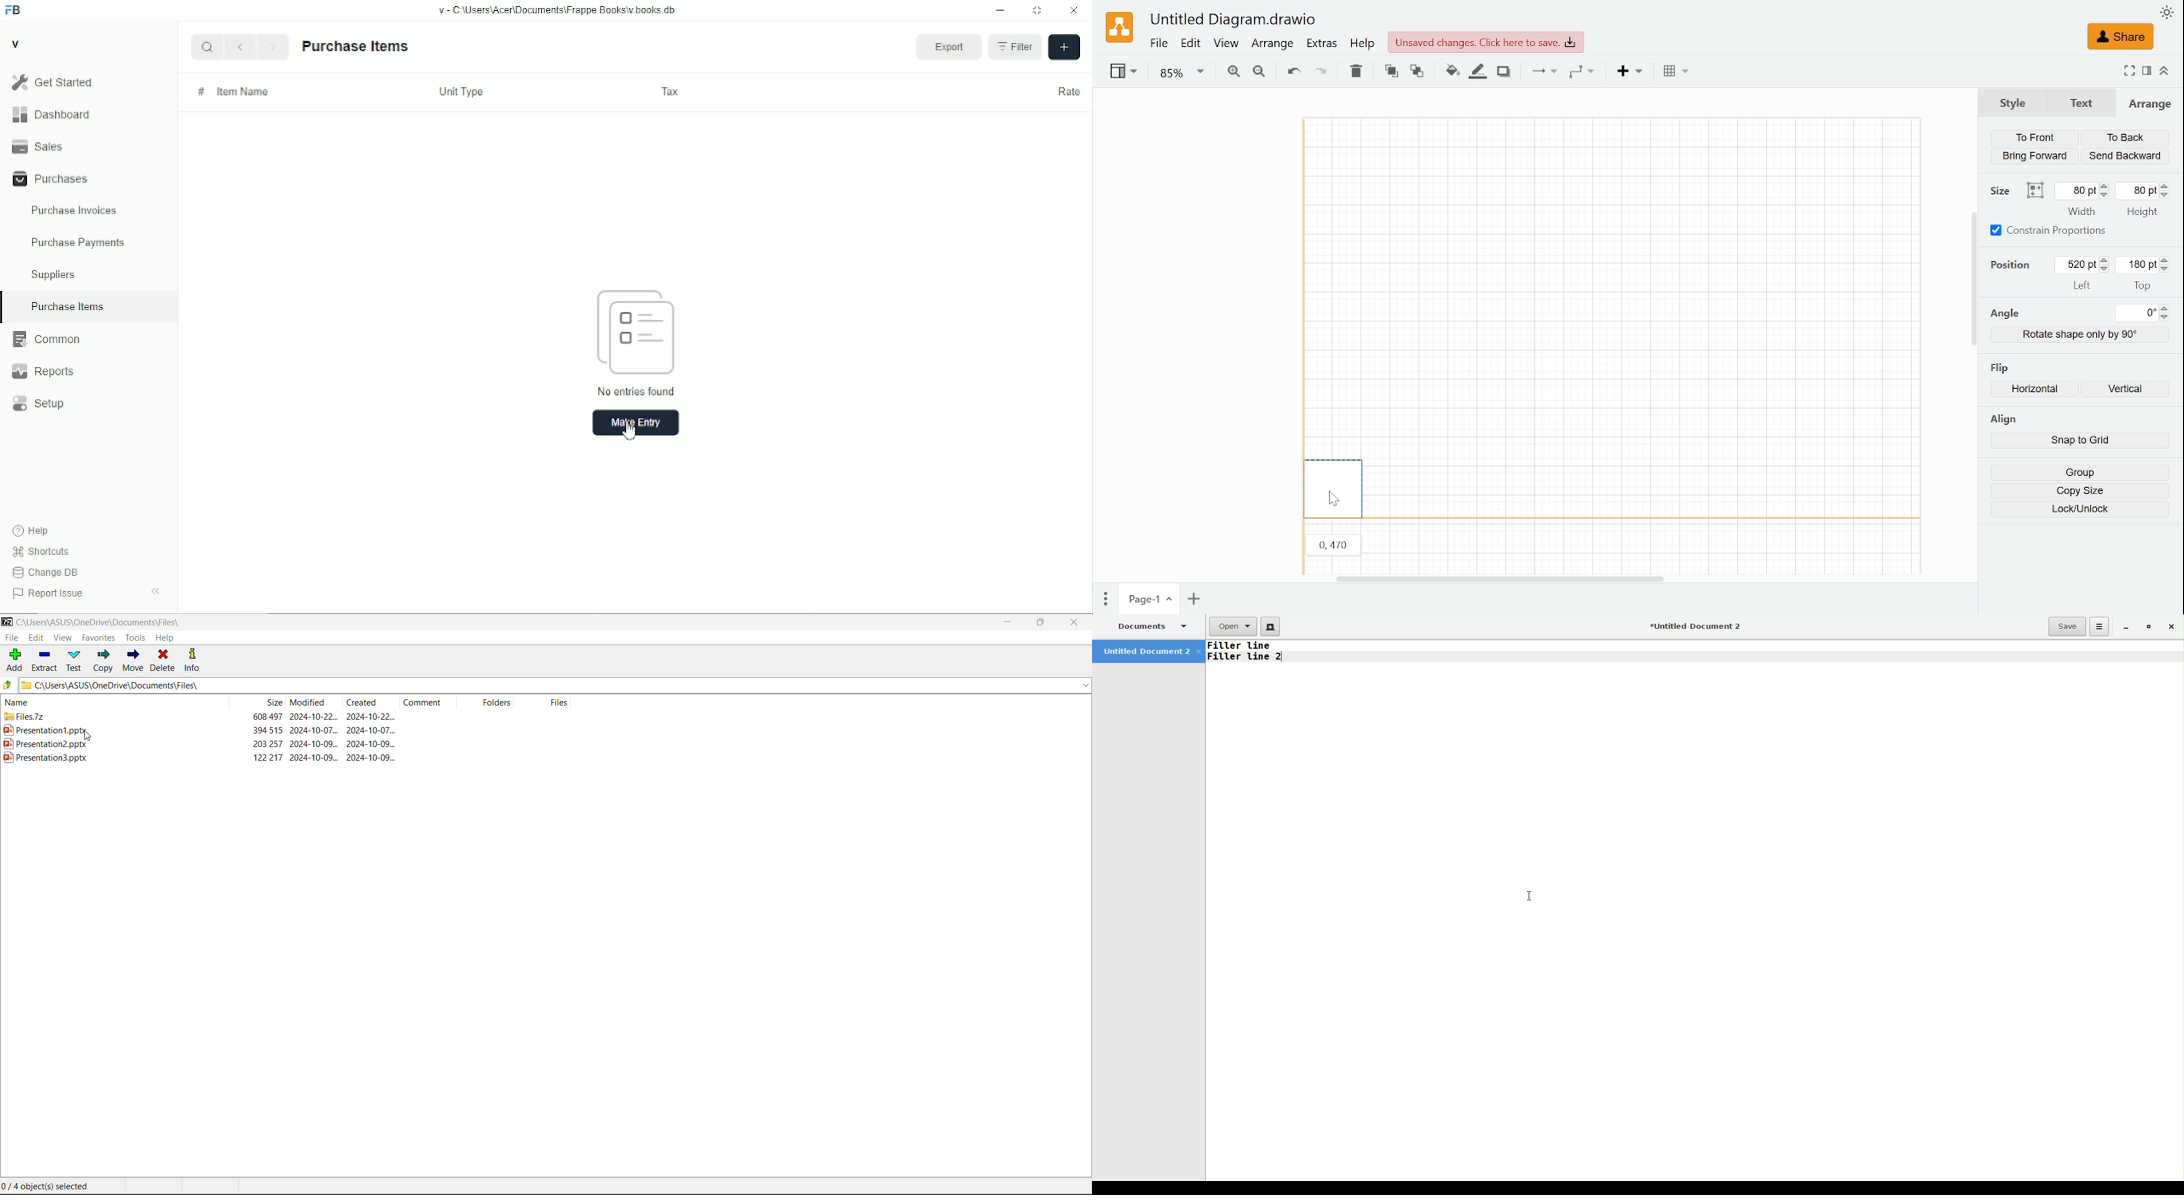 The height and width of the screenshot is (1204, 2184). I want to click on To back, so click(1418, 72).